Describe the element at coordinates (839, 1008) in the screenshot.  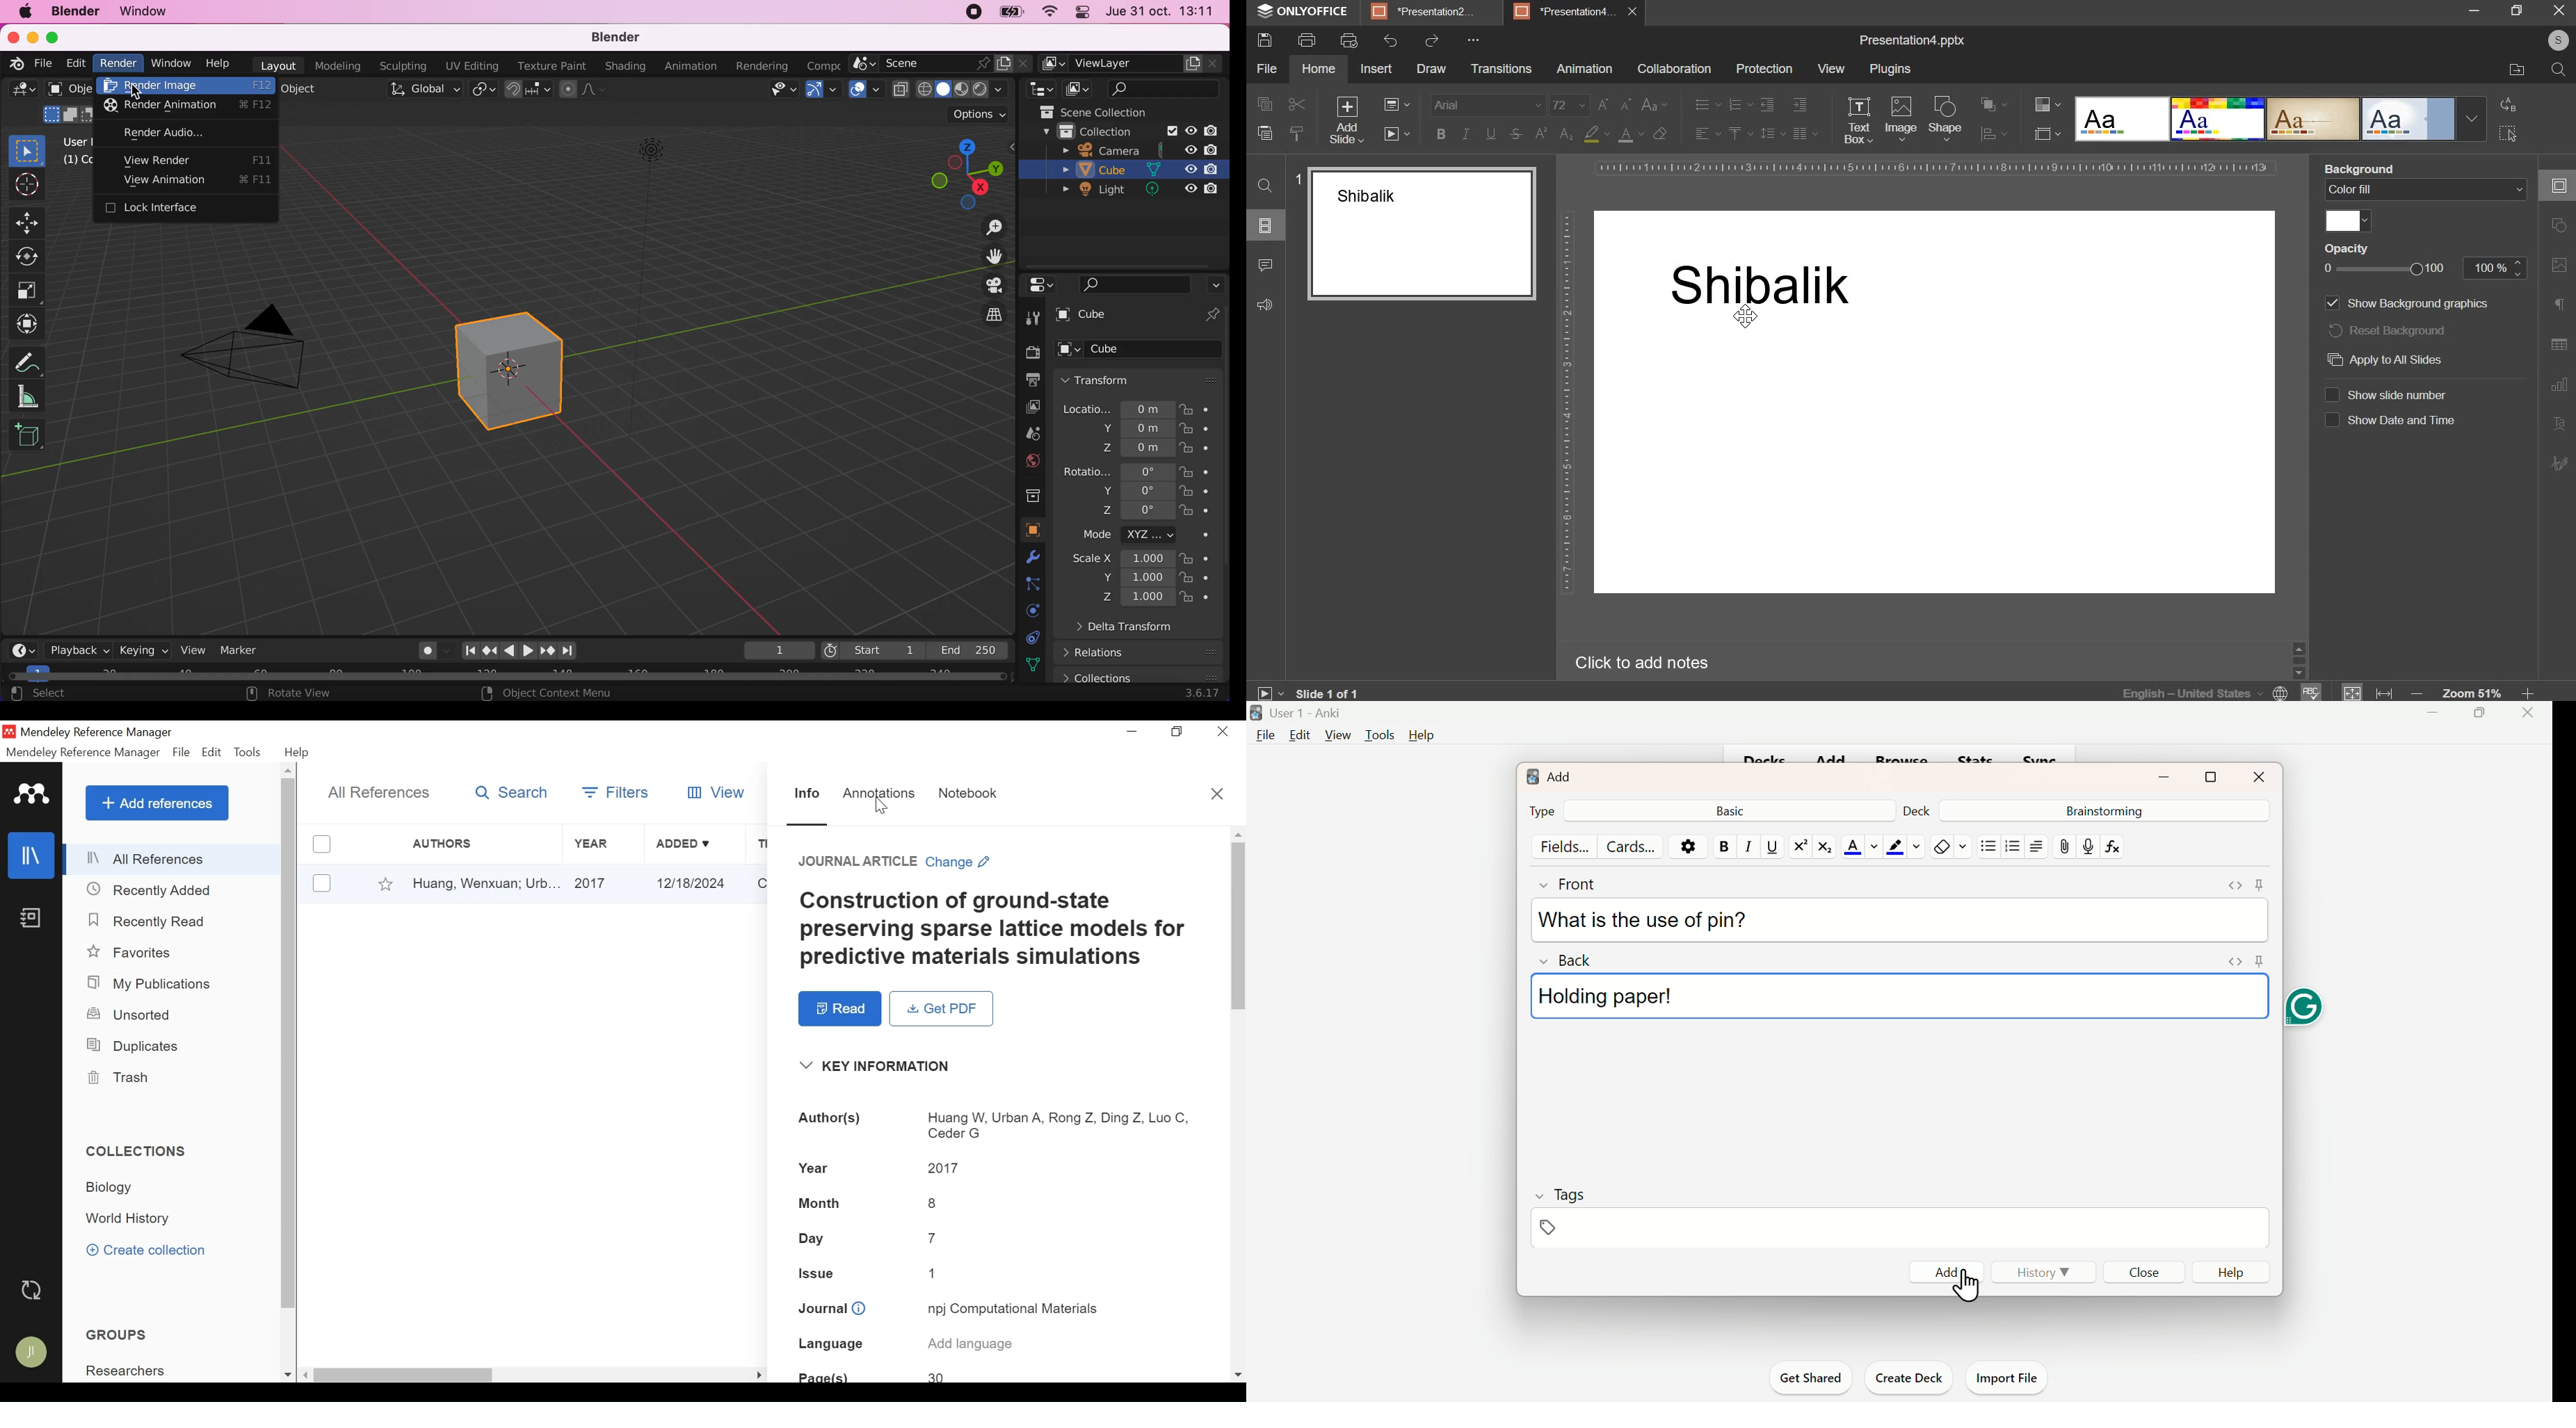
I see `Read` at that location.